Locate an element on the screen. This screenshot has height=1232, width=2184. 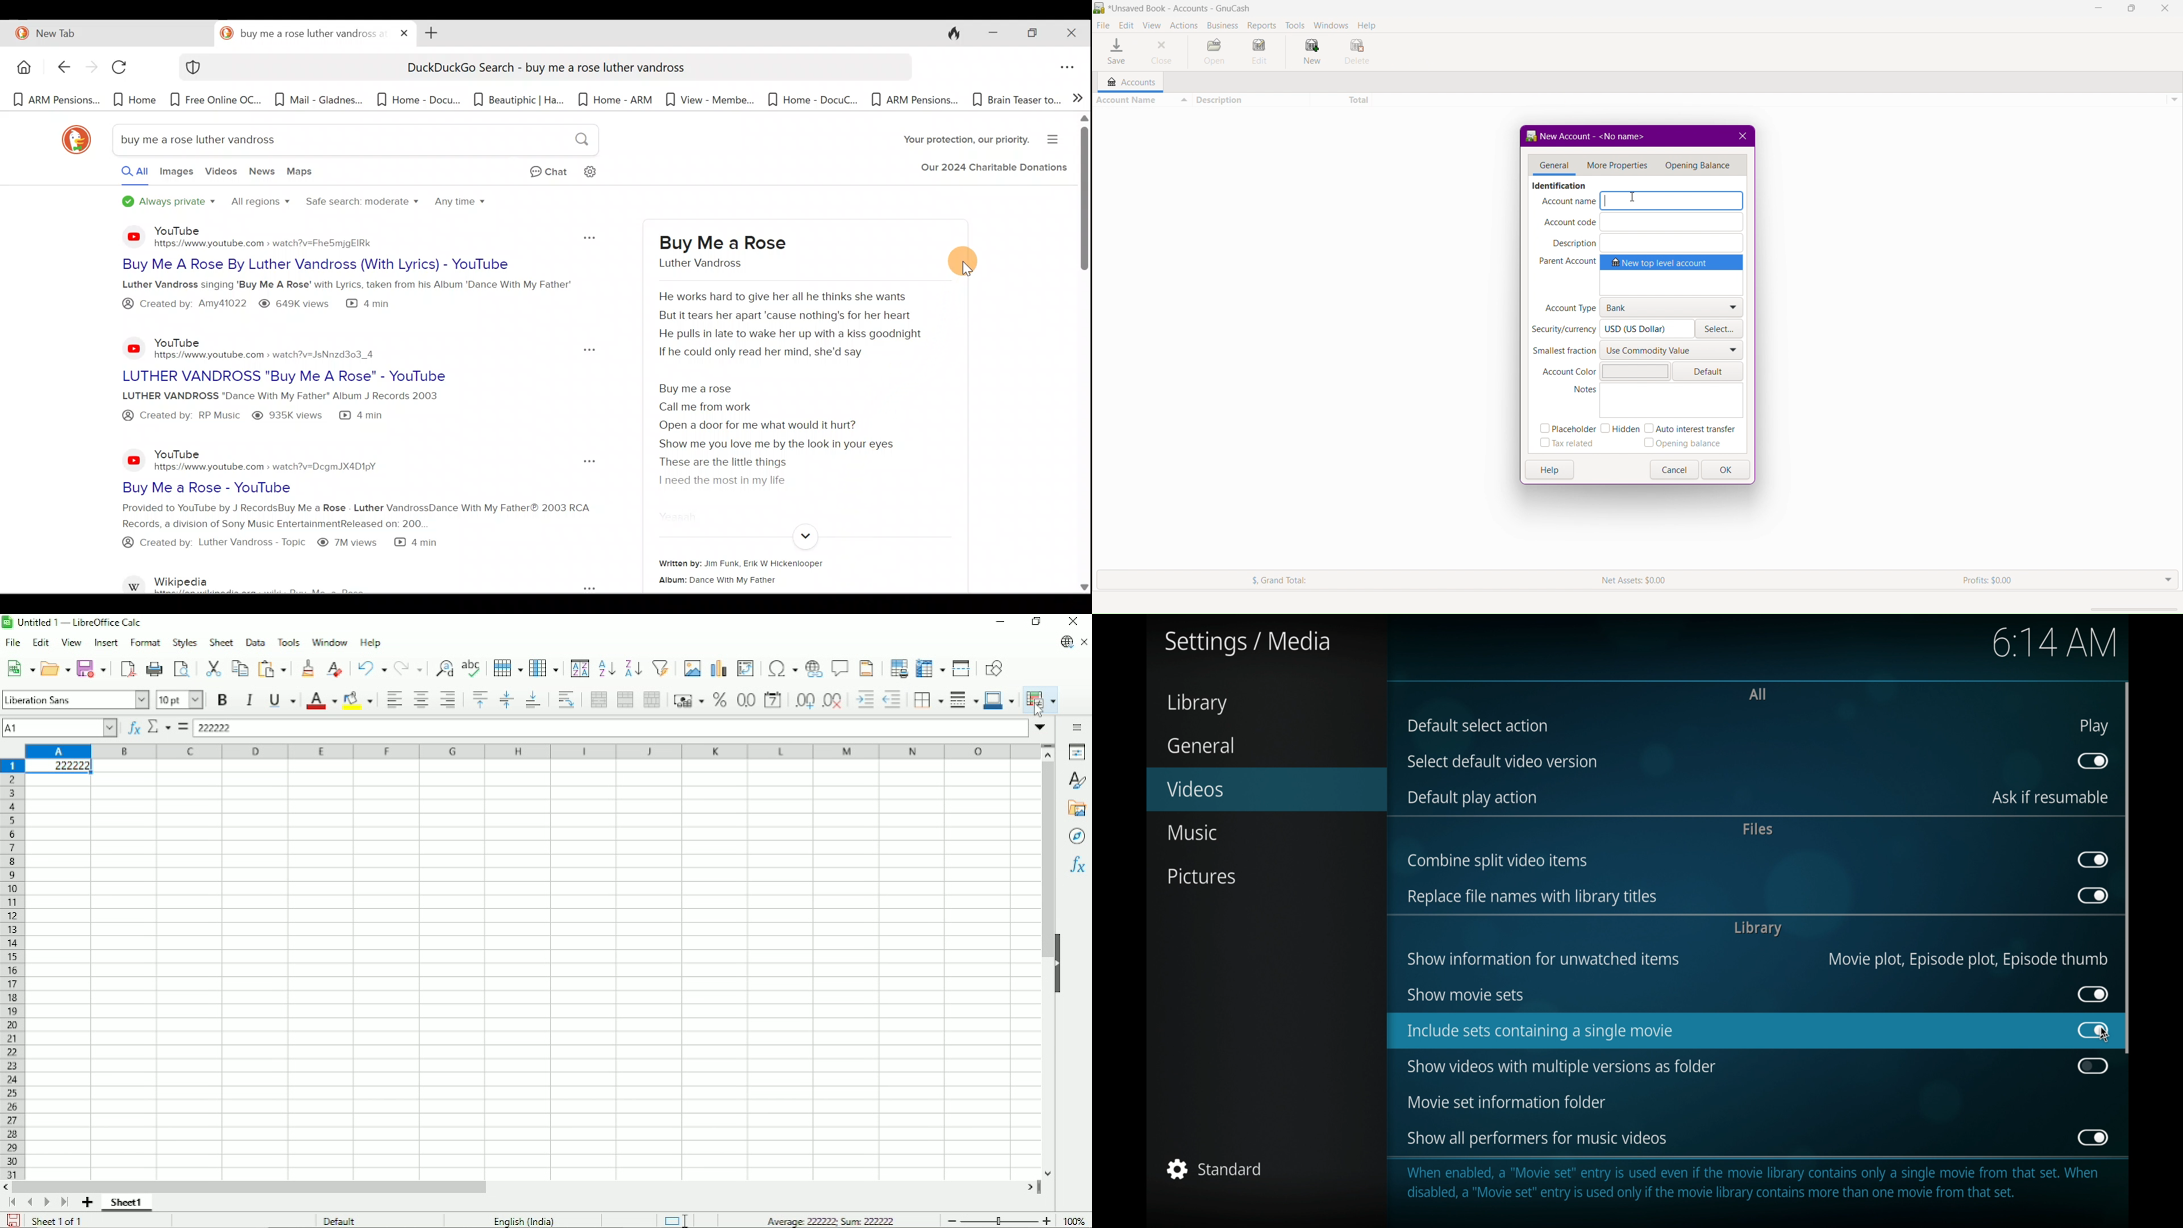
toggle button is located at coordinates (2093, 1137).